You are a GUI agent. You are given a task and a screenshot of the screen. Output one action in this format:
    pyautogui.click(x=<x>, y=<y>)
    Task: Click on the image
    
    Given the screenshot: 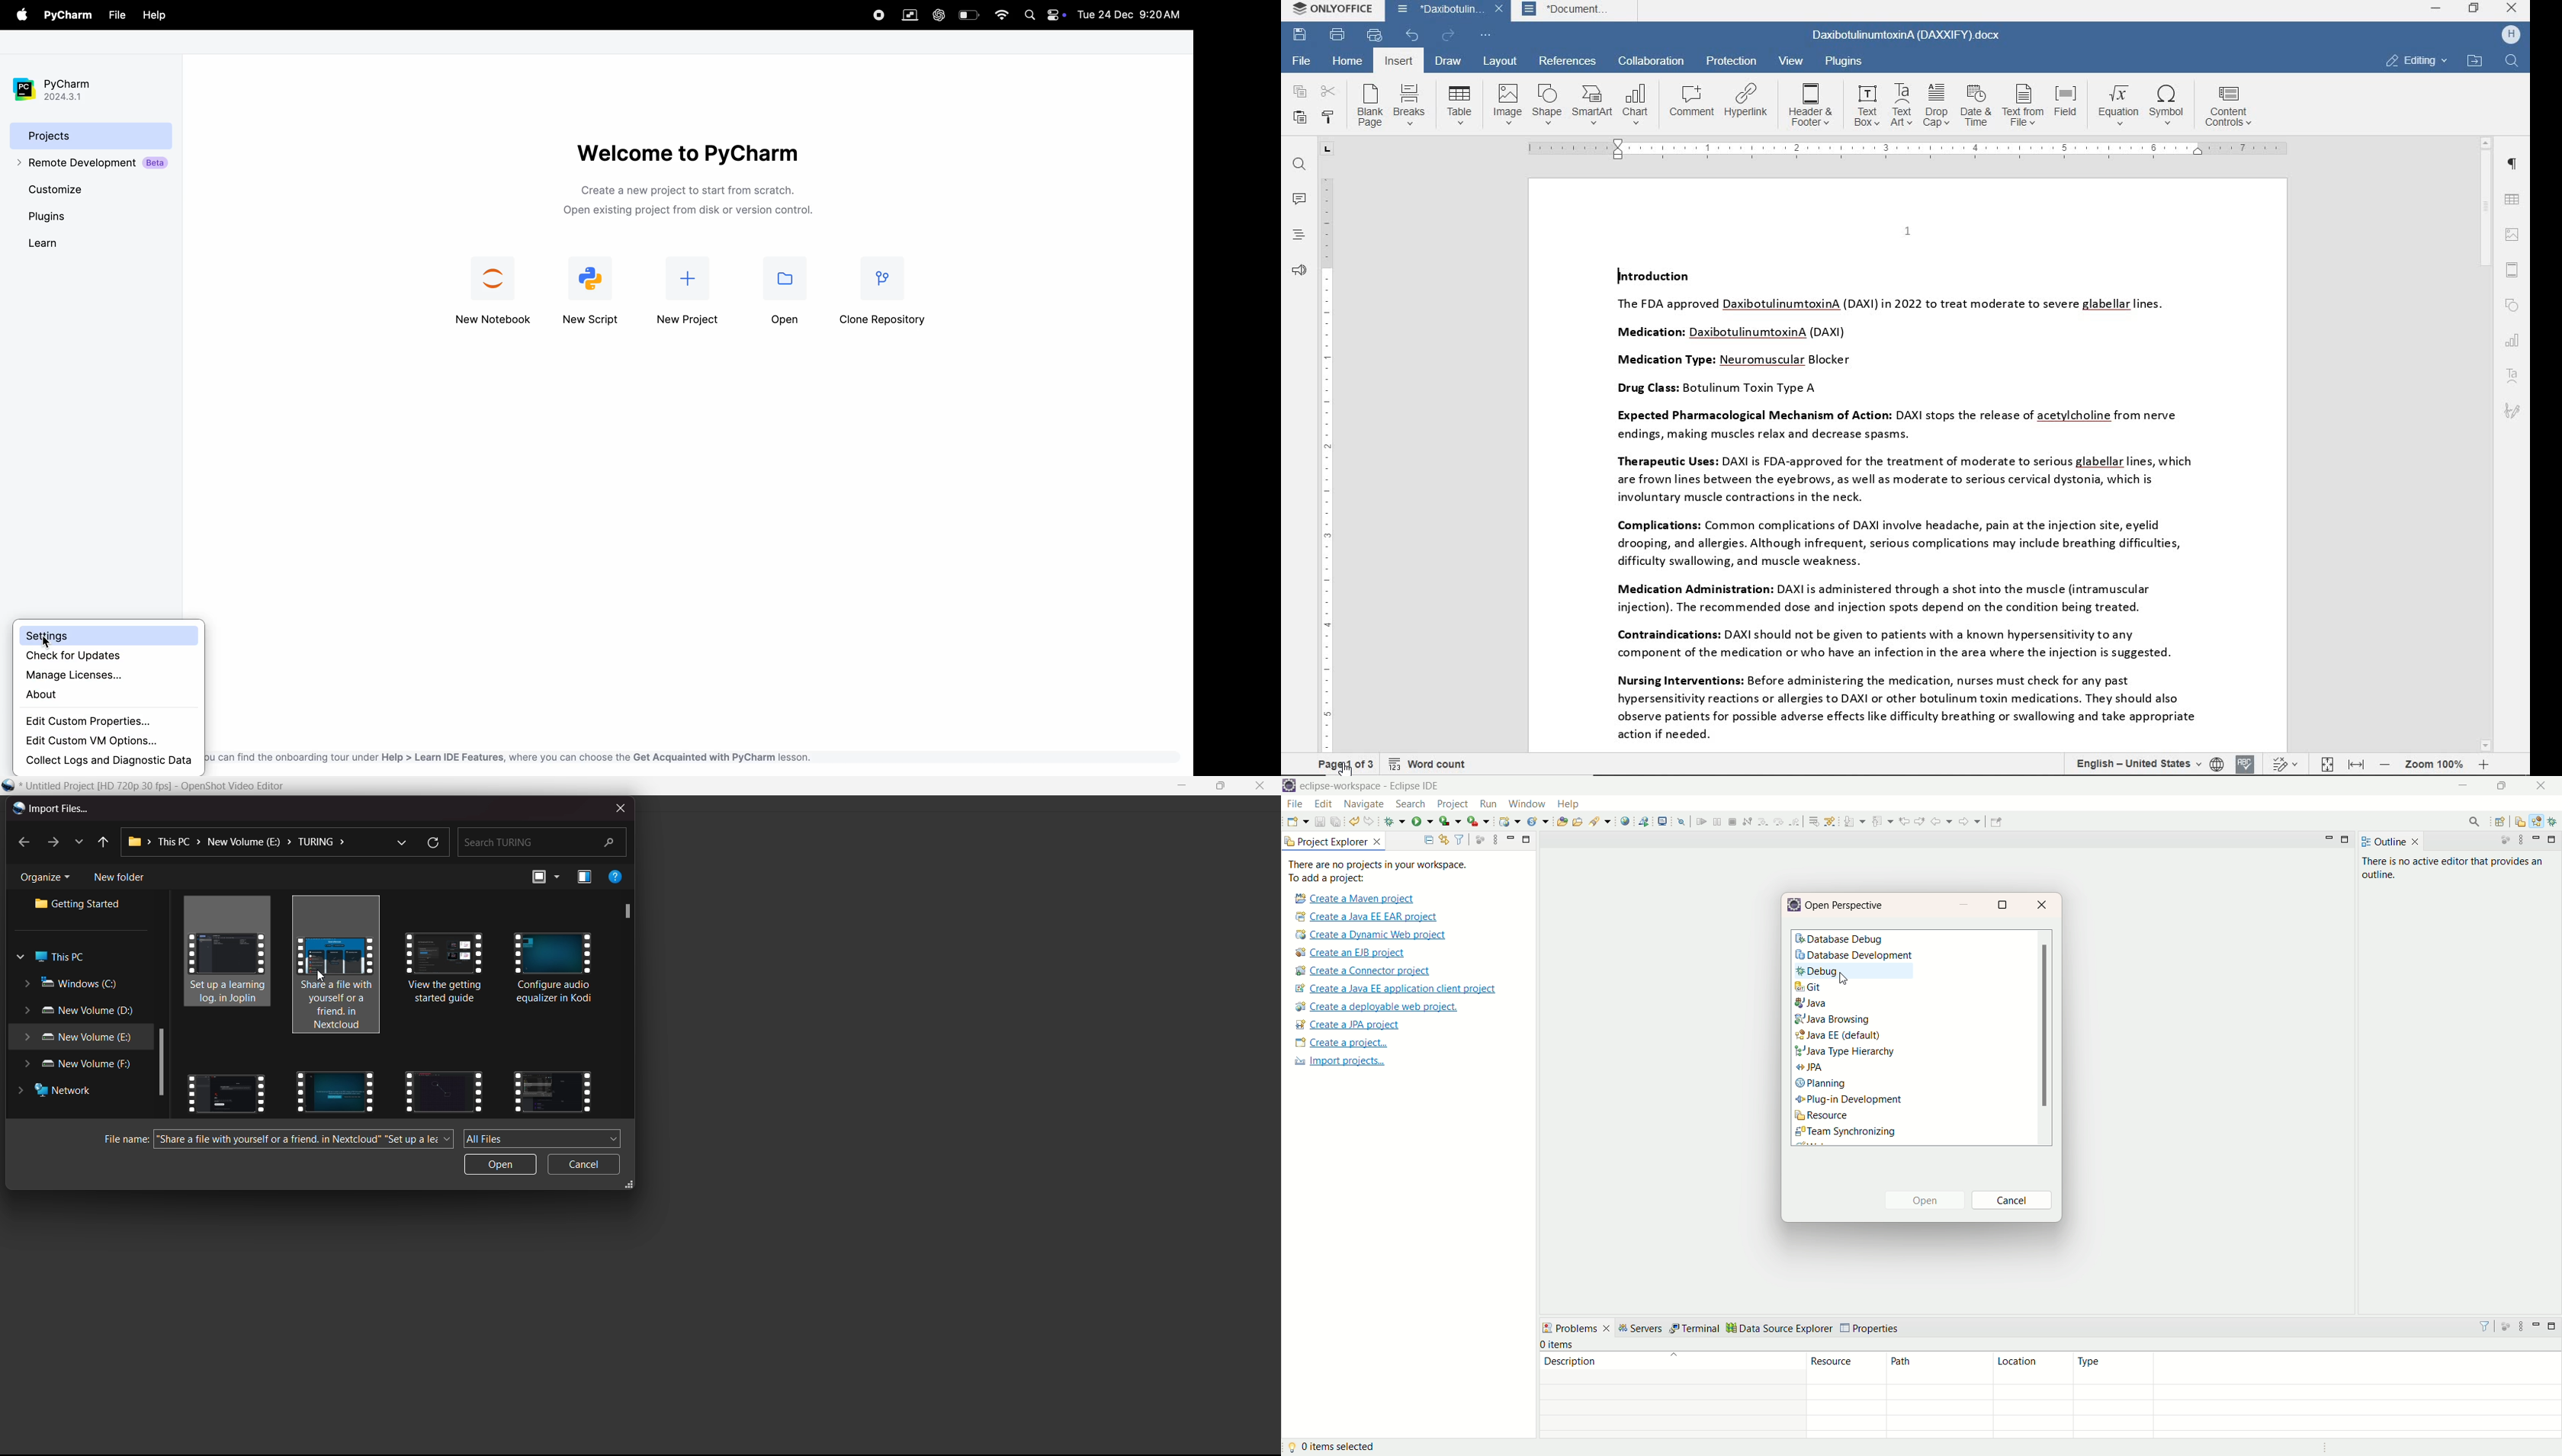 What is the action you would take?
    pyautogui.click(x=2514, y=234)
    